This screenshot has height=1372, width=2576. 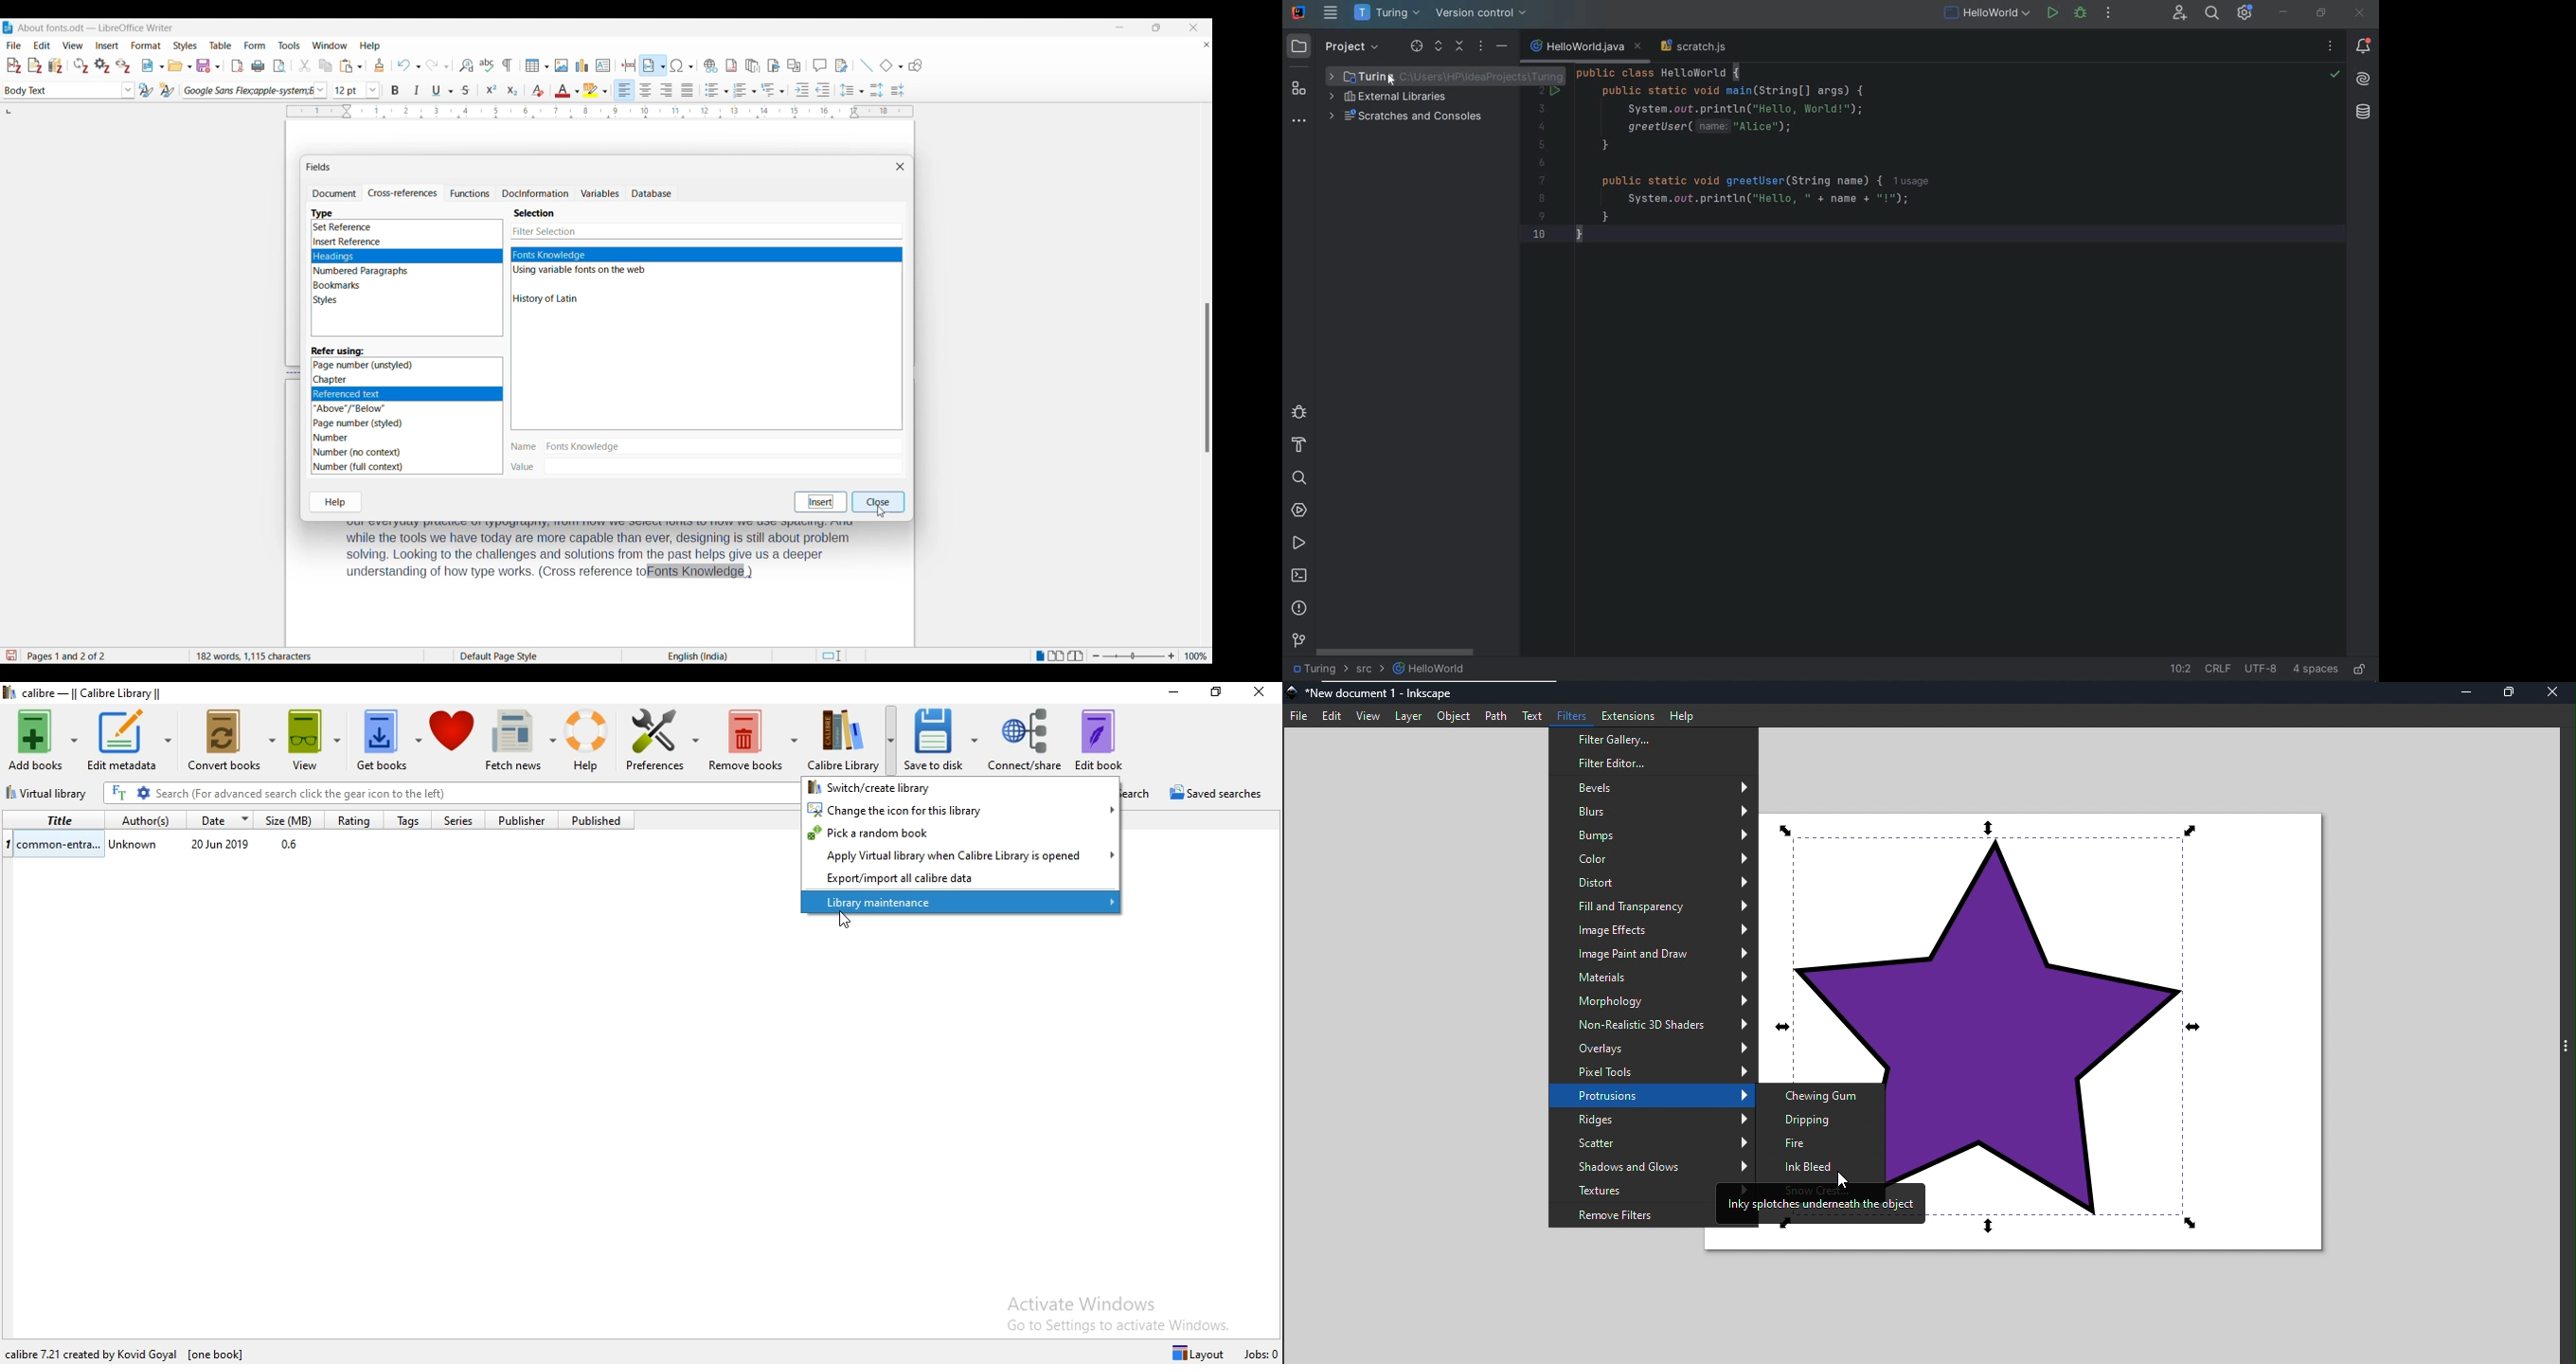 I want to click on Set Reference, so click(x=344, y=228).